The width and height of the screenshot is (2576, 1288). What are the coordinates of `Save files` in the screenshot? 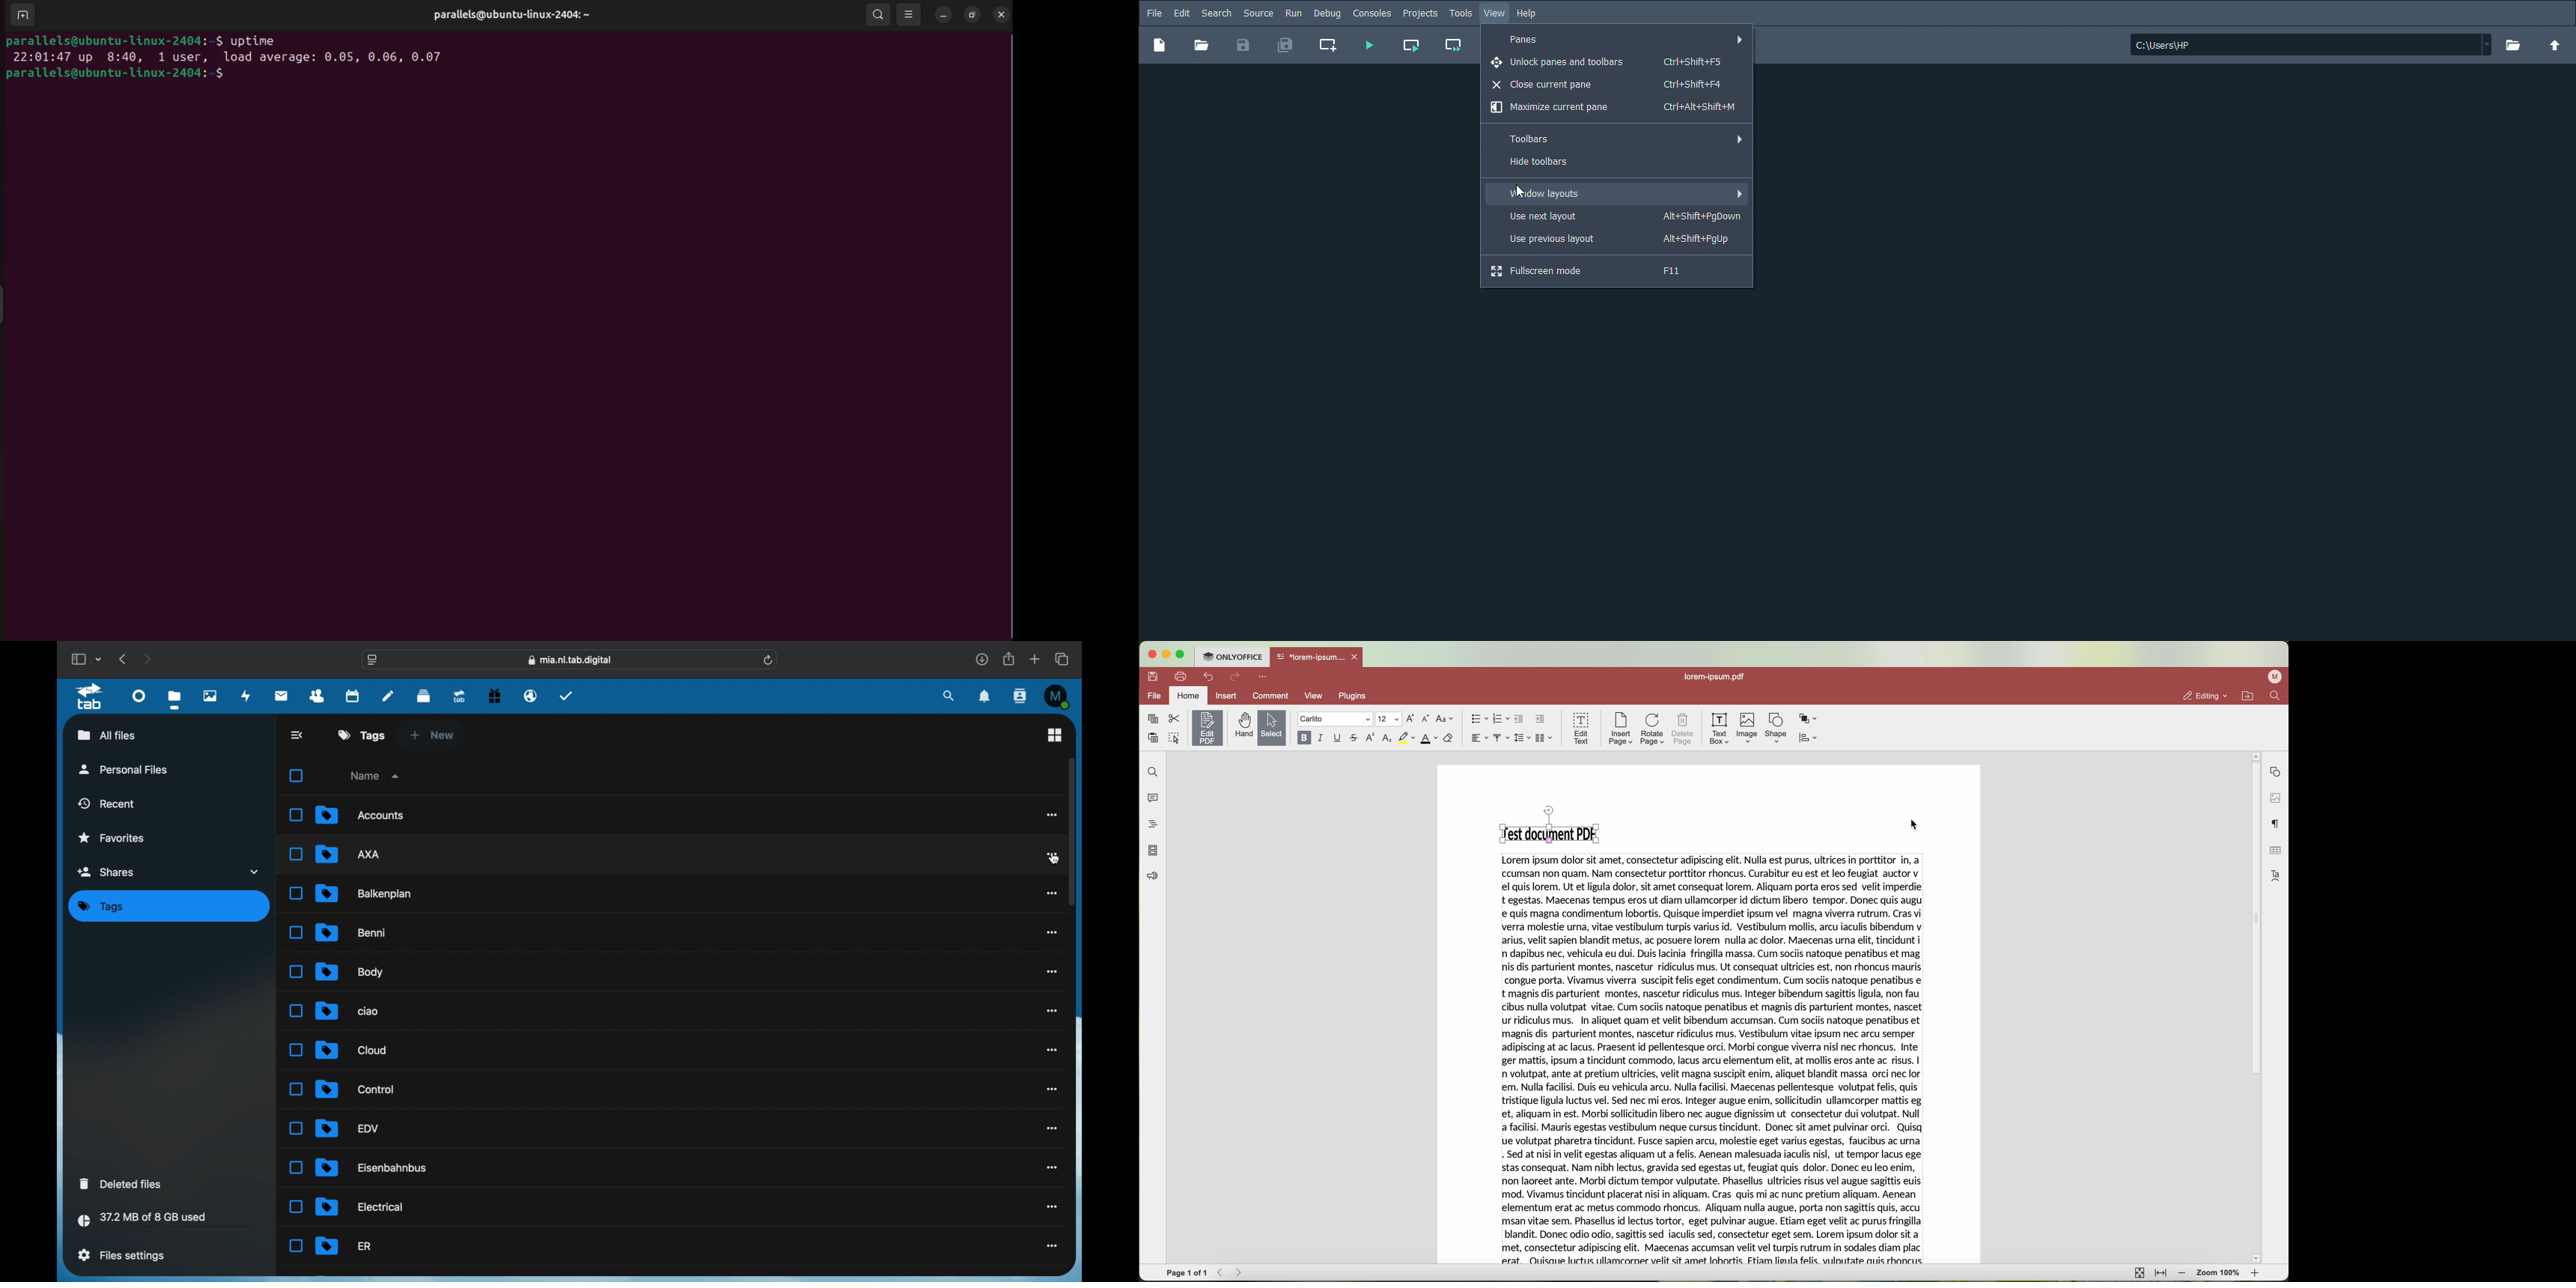 It's located at (1243, 46).